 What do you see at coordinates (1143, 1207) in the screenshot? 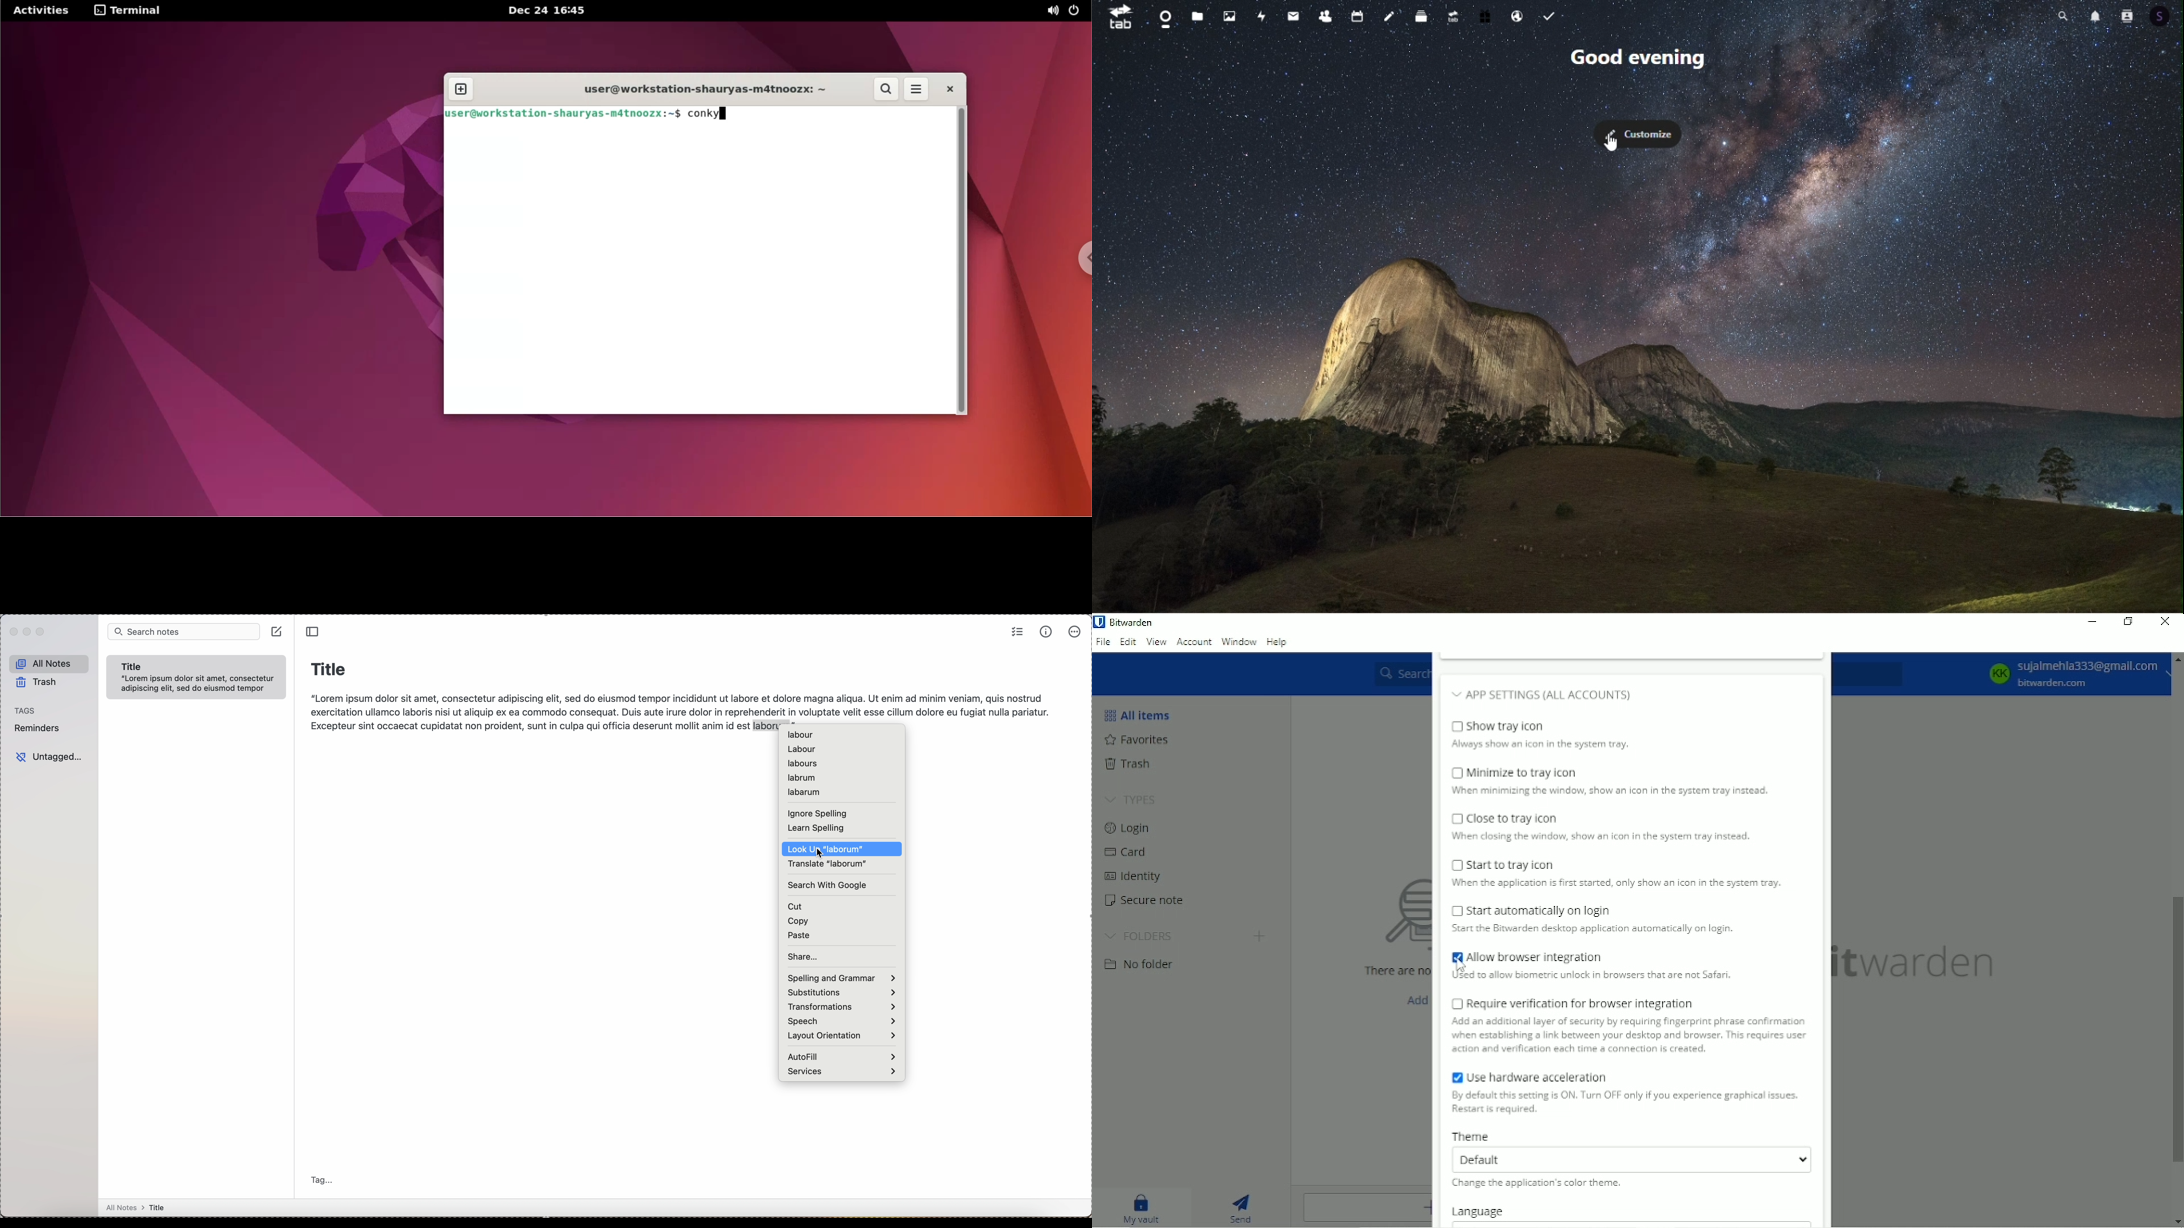
I see `My vault` at bounding box center [1143, 1207].